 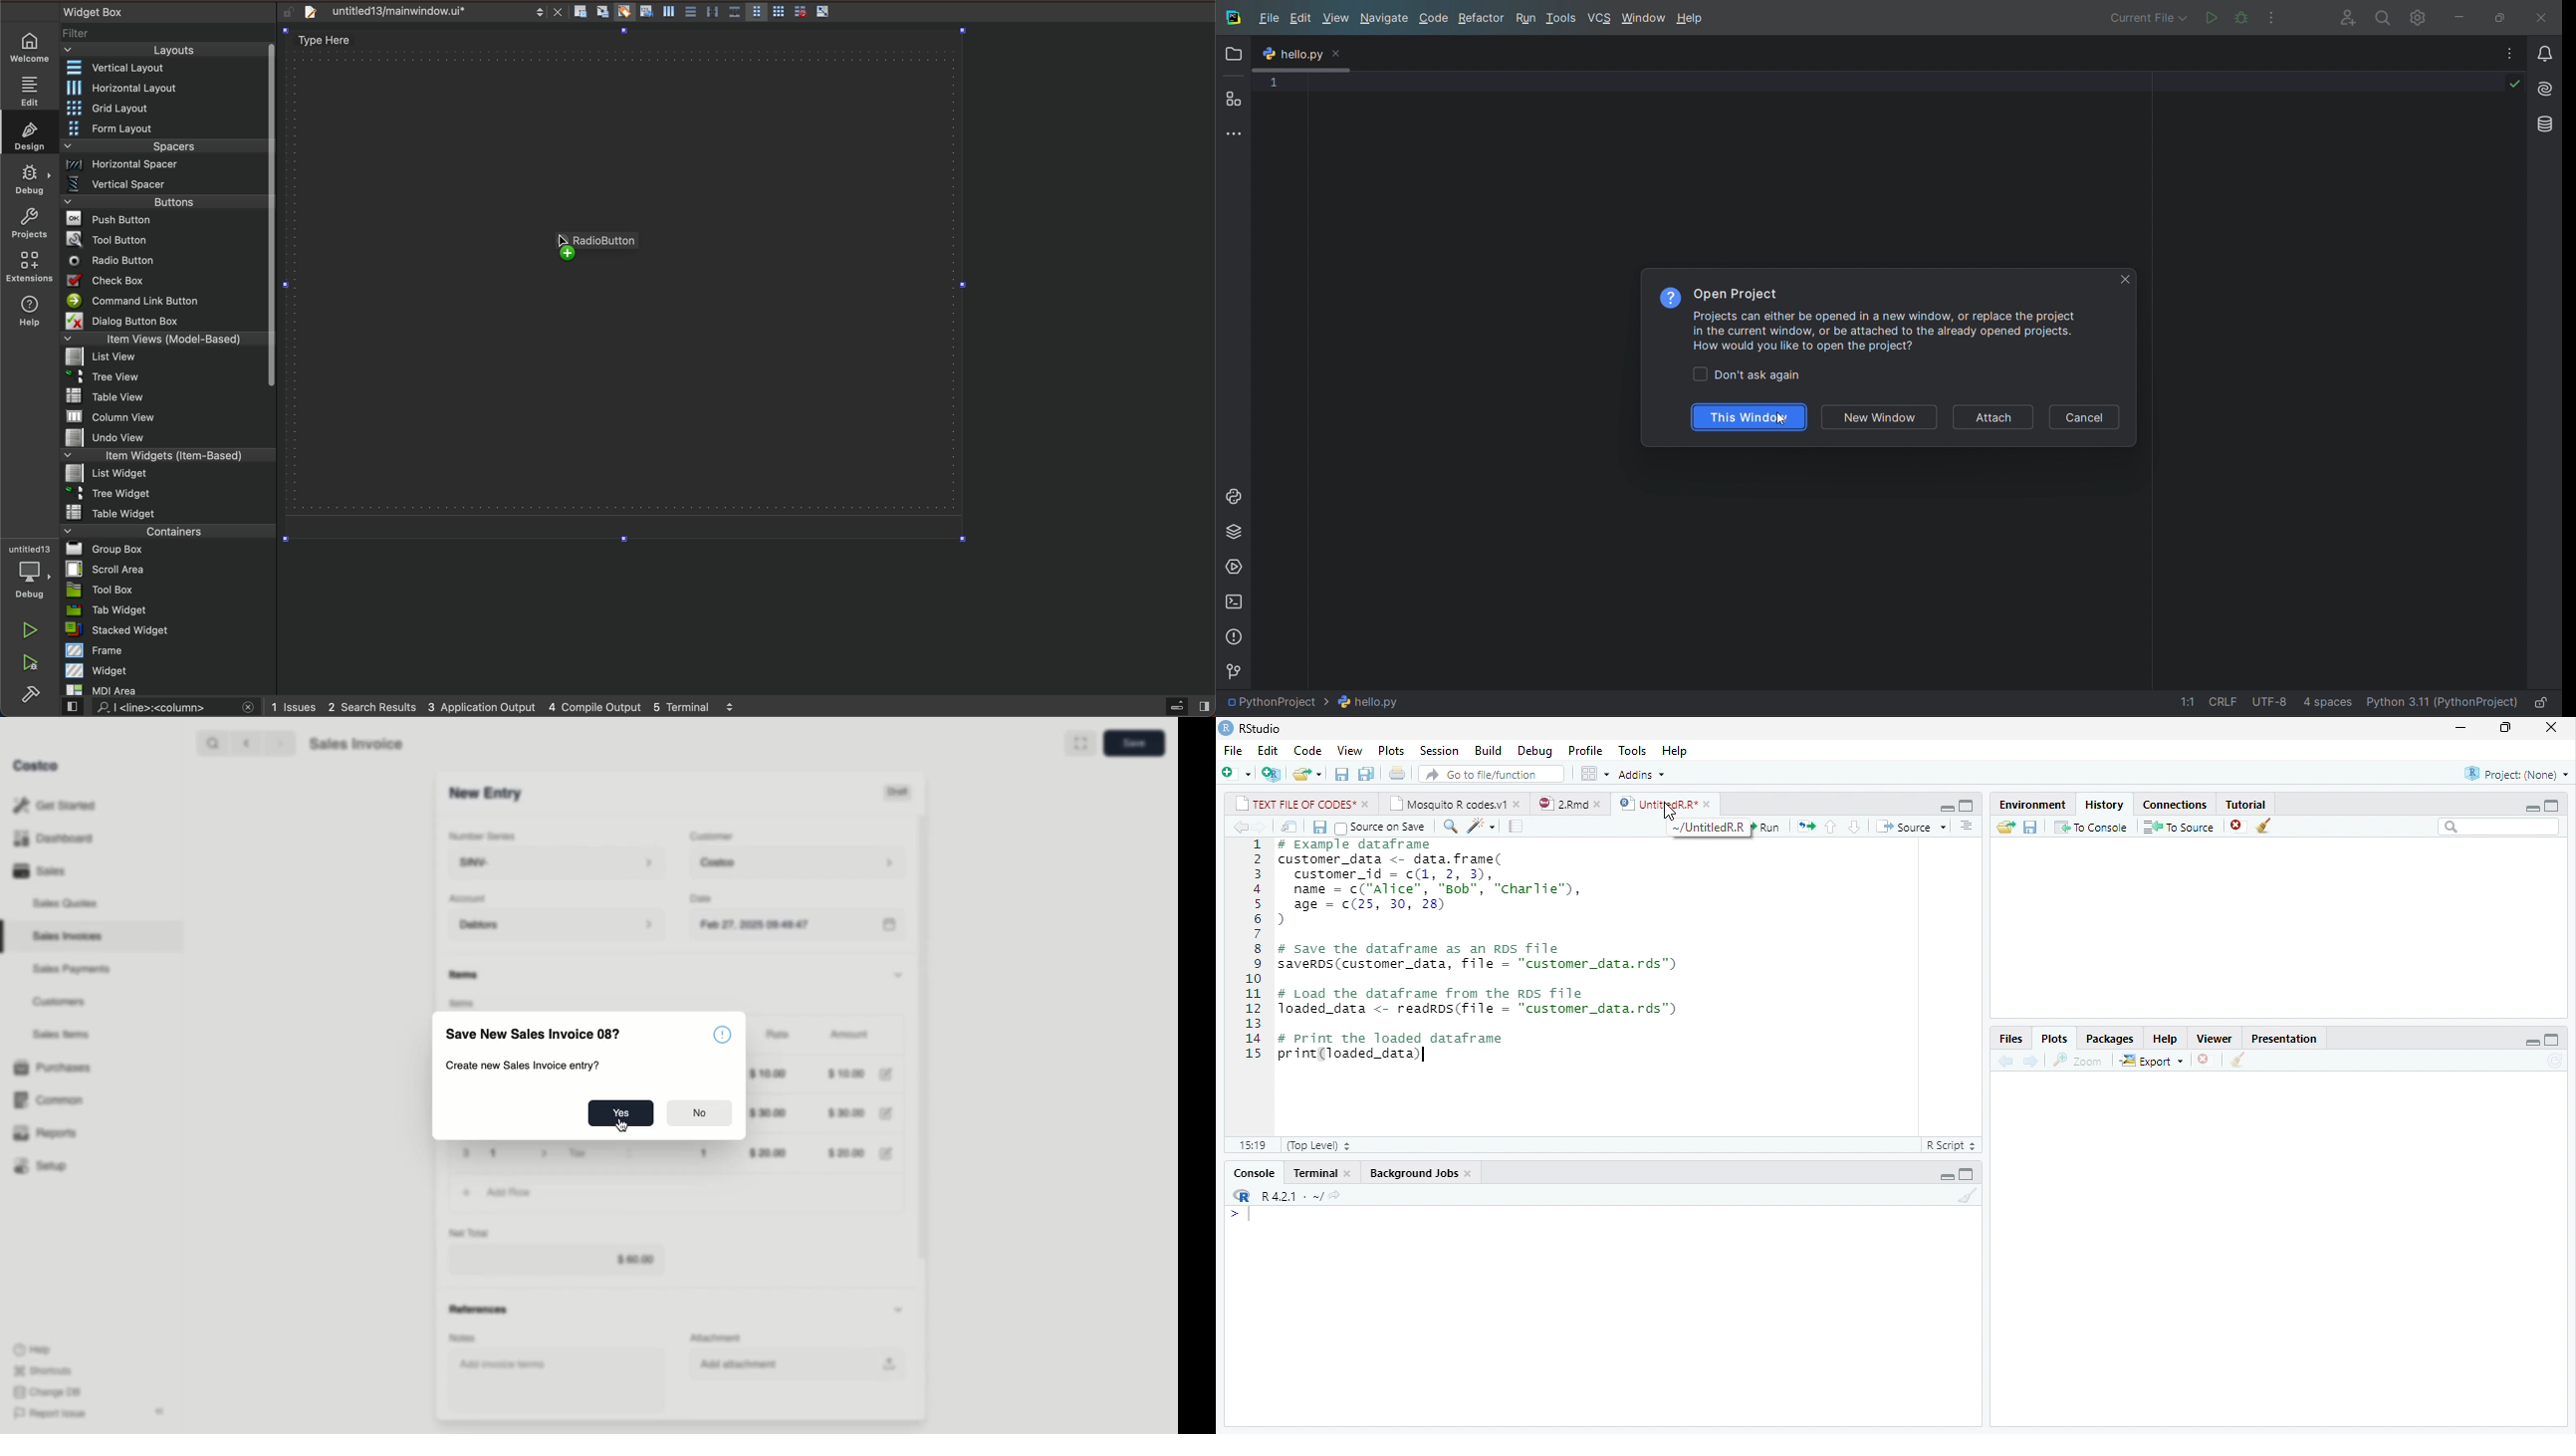 I want to click on search, so click(x=1451, y=827).